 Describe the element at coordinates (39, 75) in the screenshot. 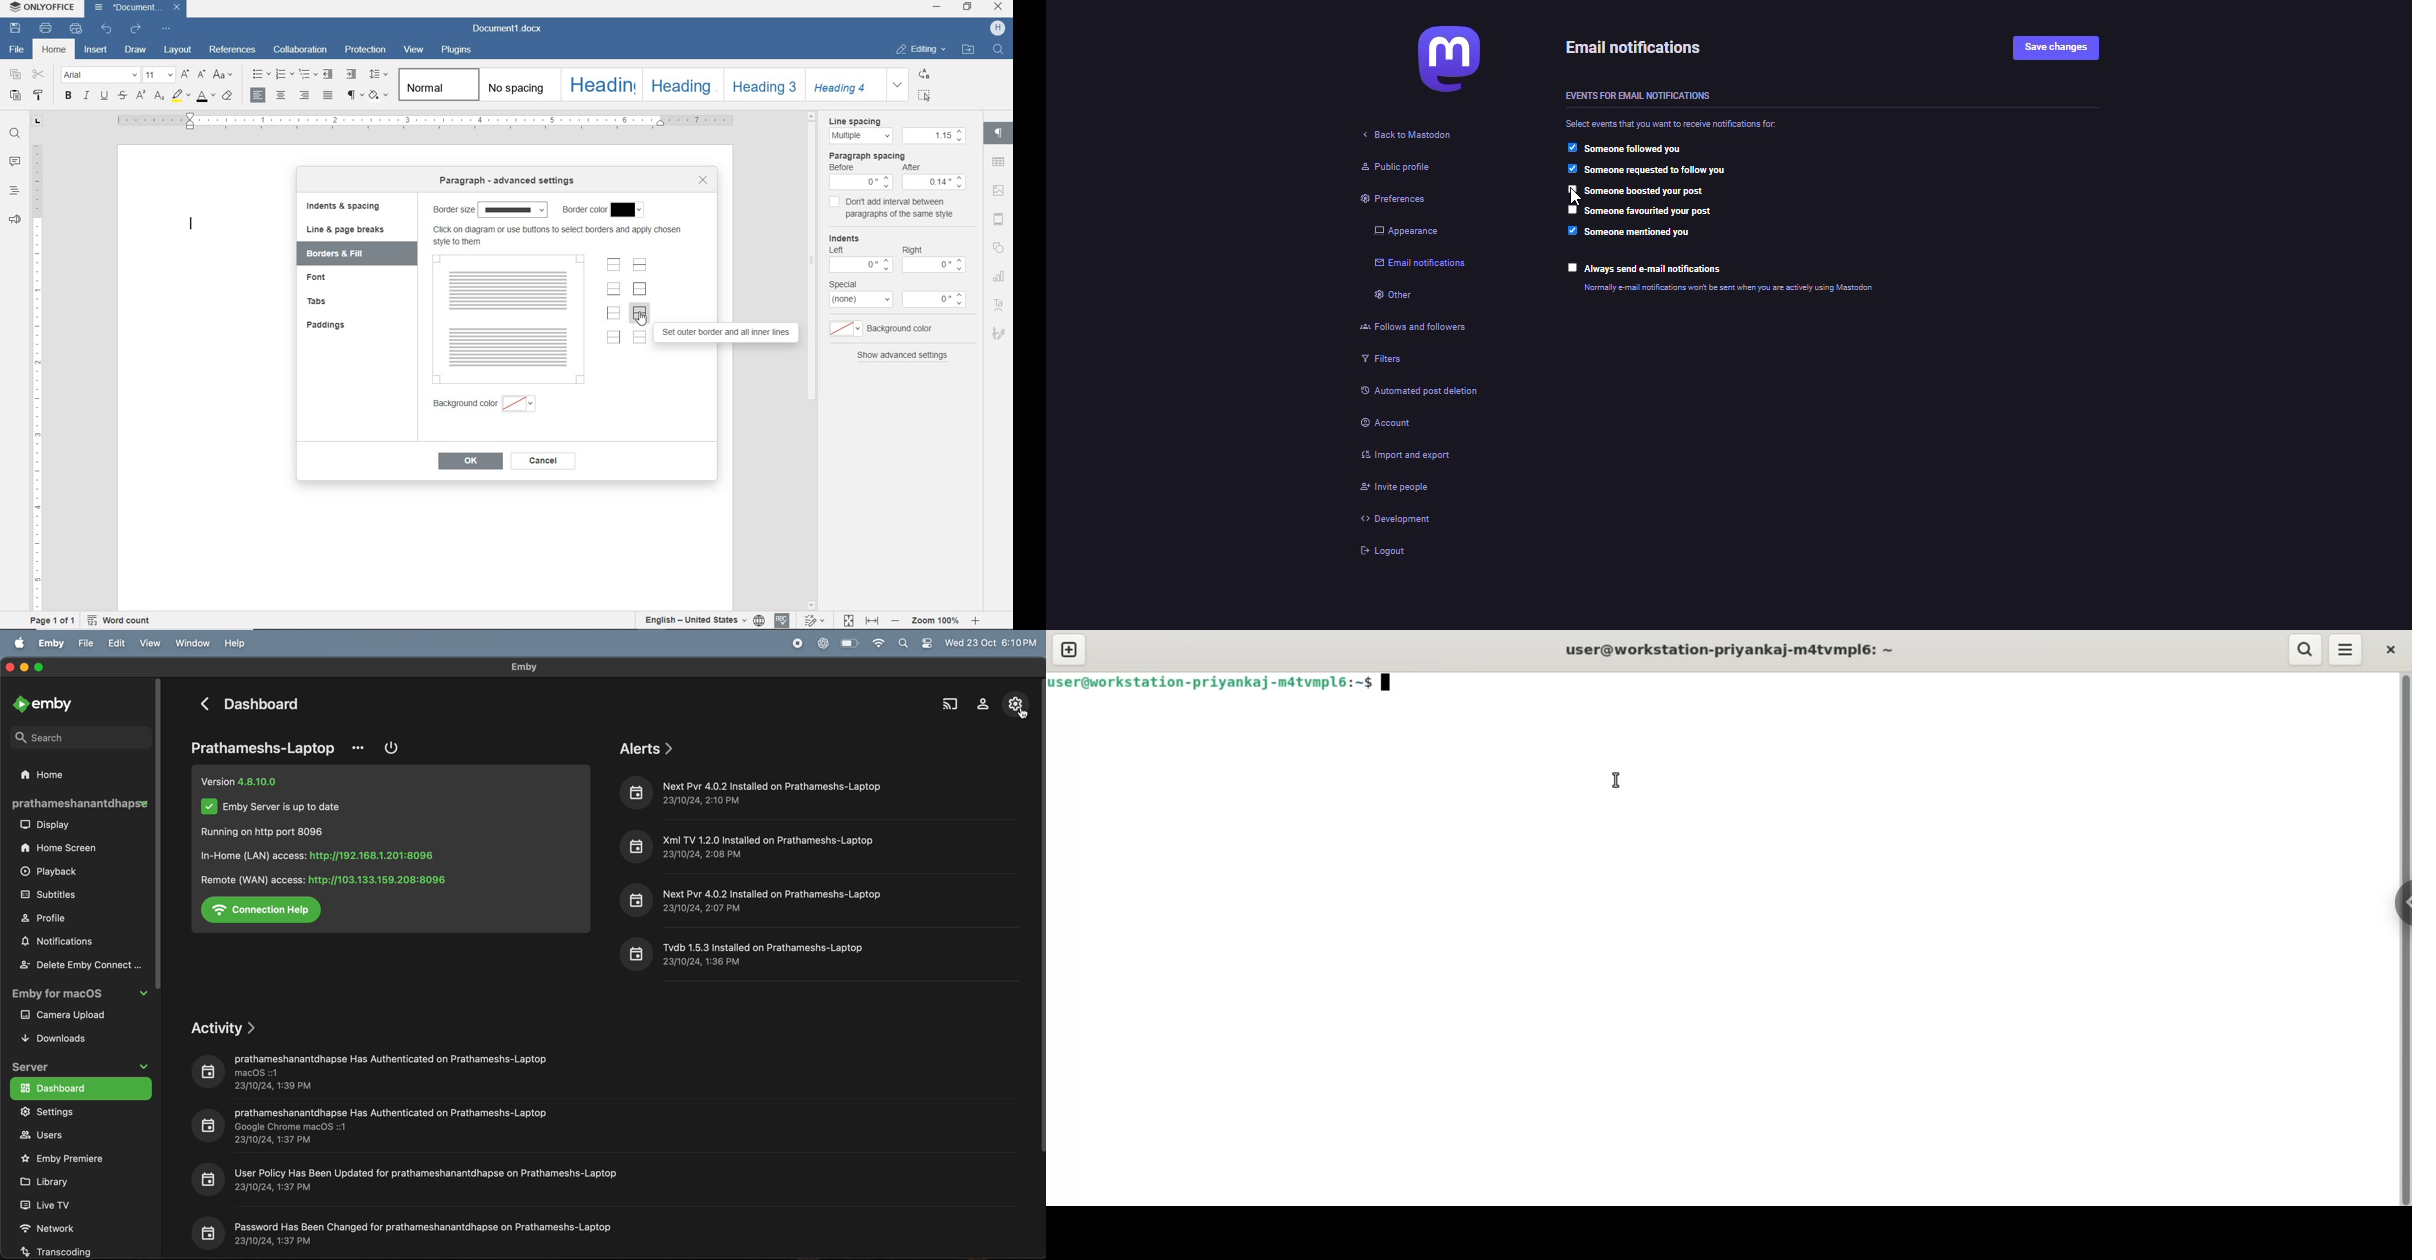

I see `cut` at that location.